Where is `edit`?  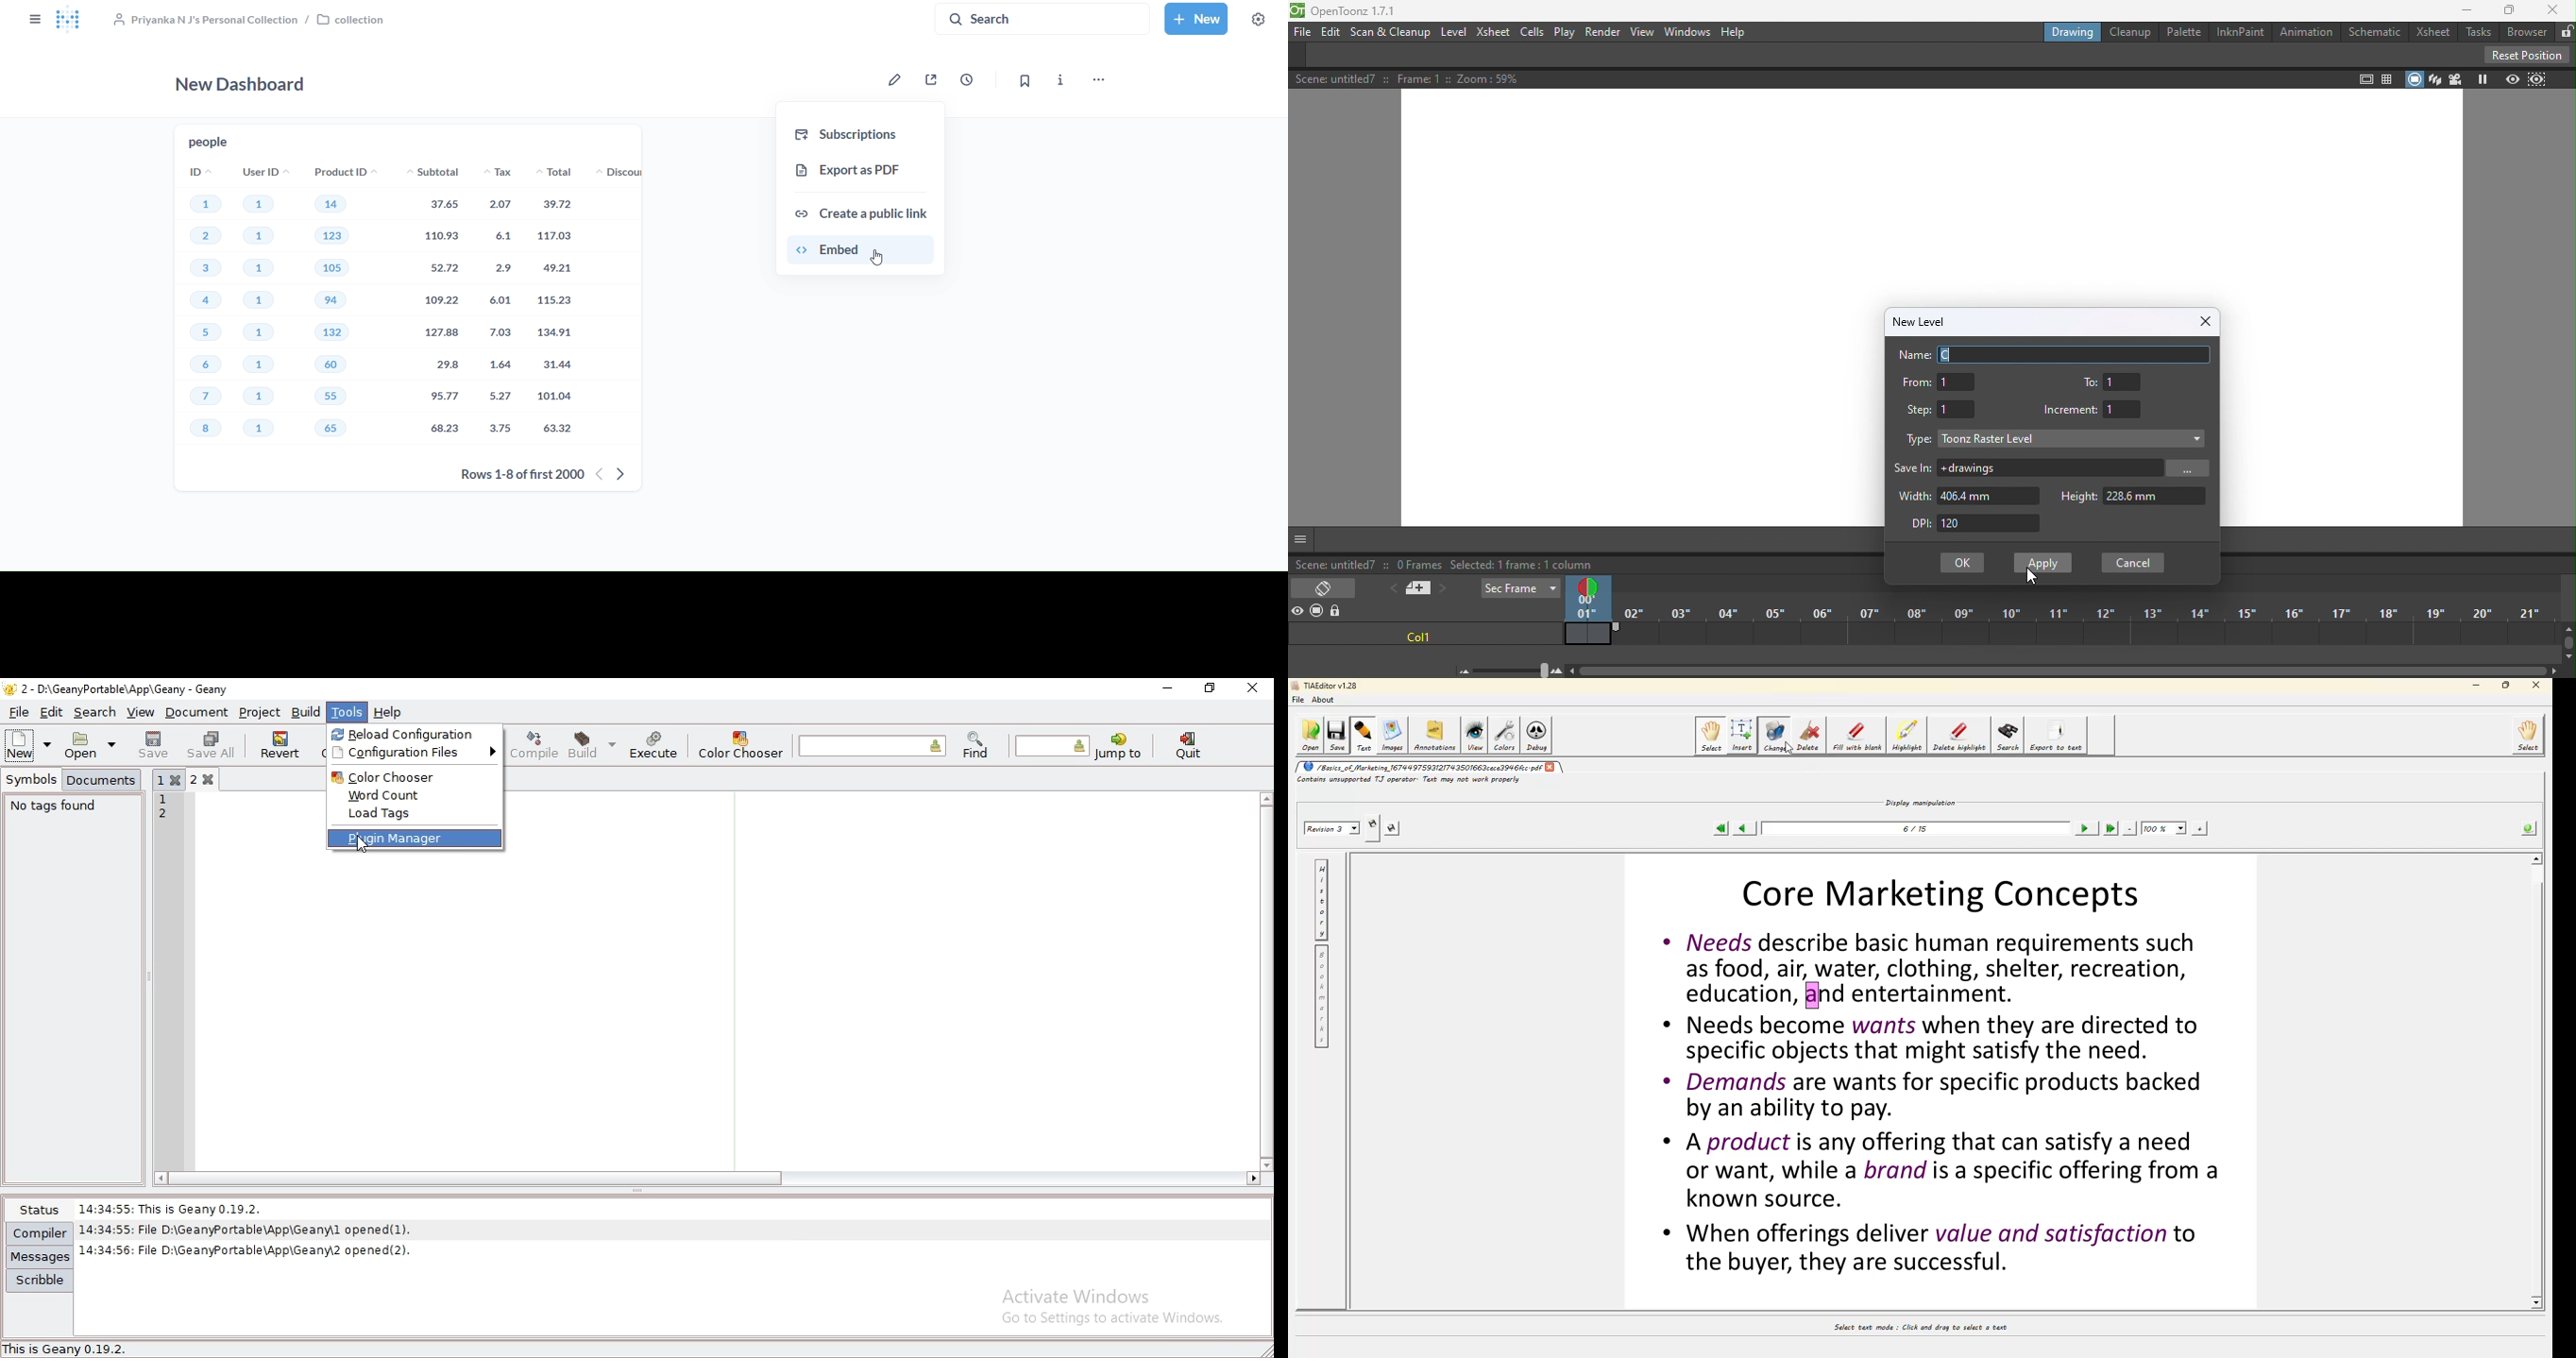
edit is located at coordinates (894, 80).